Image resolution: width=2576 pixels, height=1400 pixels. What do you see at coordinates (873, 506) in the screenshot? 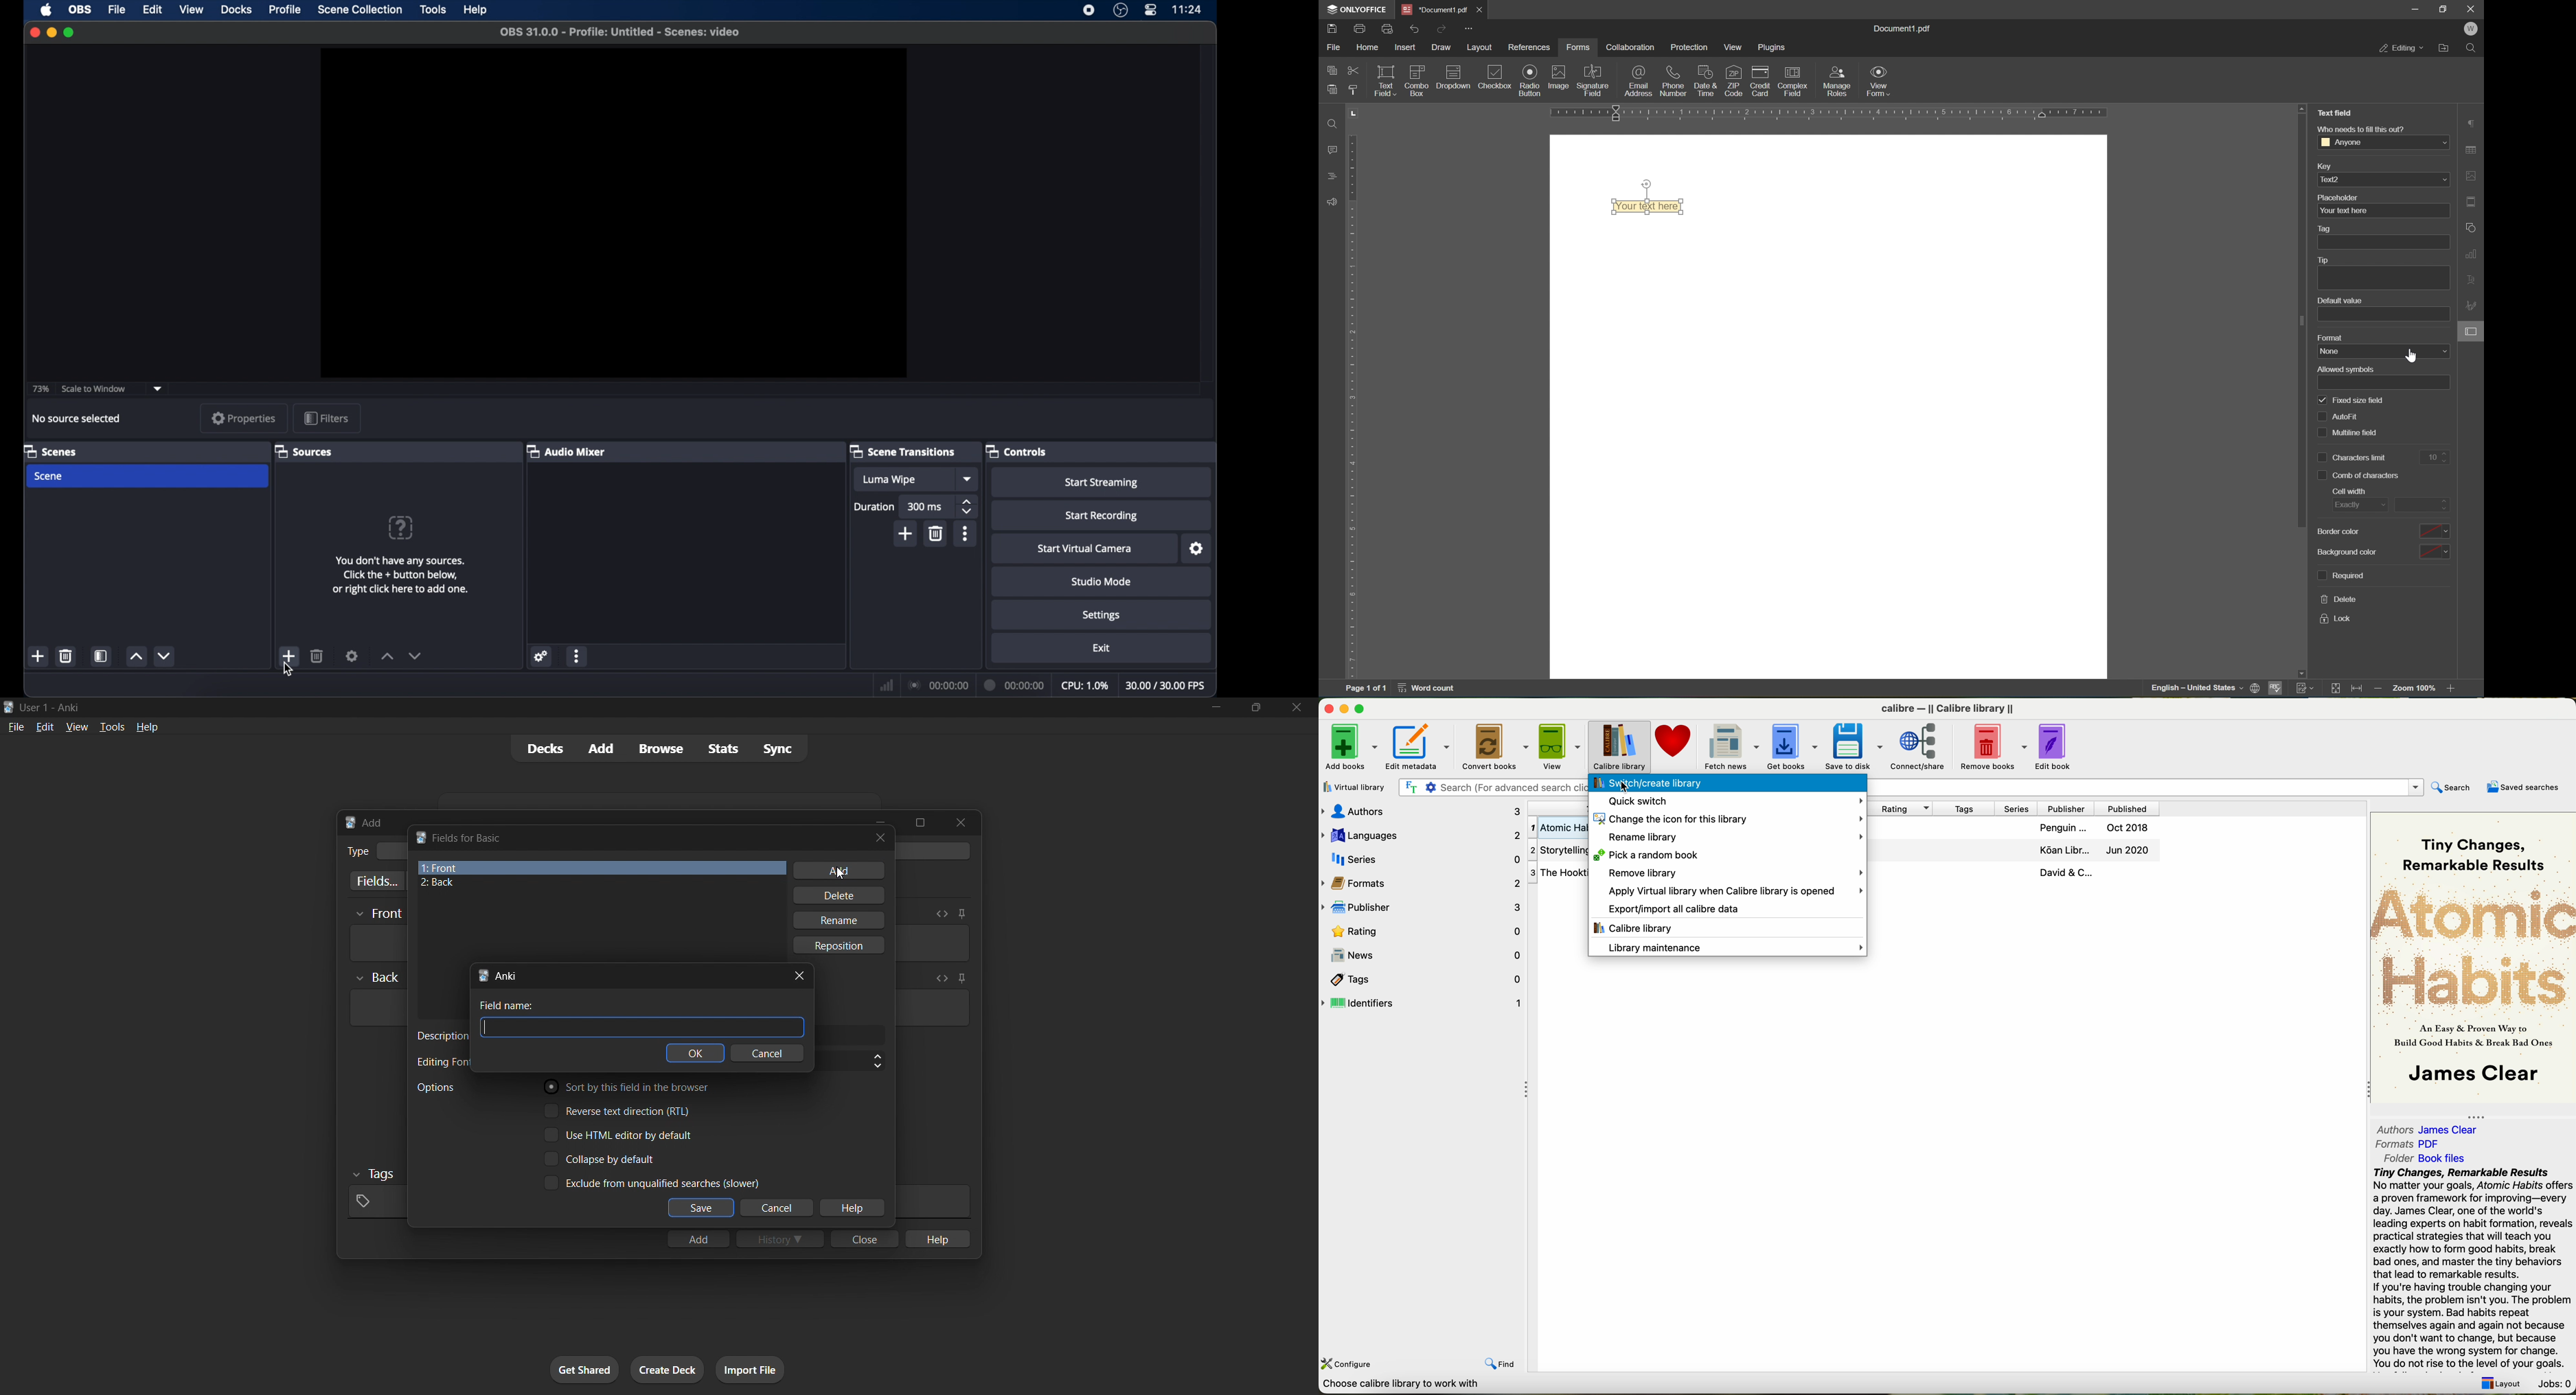
I see `duration` at bounding box center [873, 506].